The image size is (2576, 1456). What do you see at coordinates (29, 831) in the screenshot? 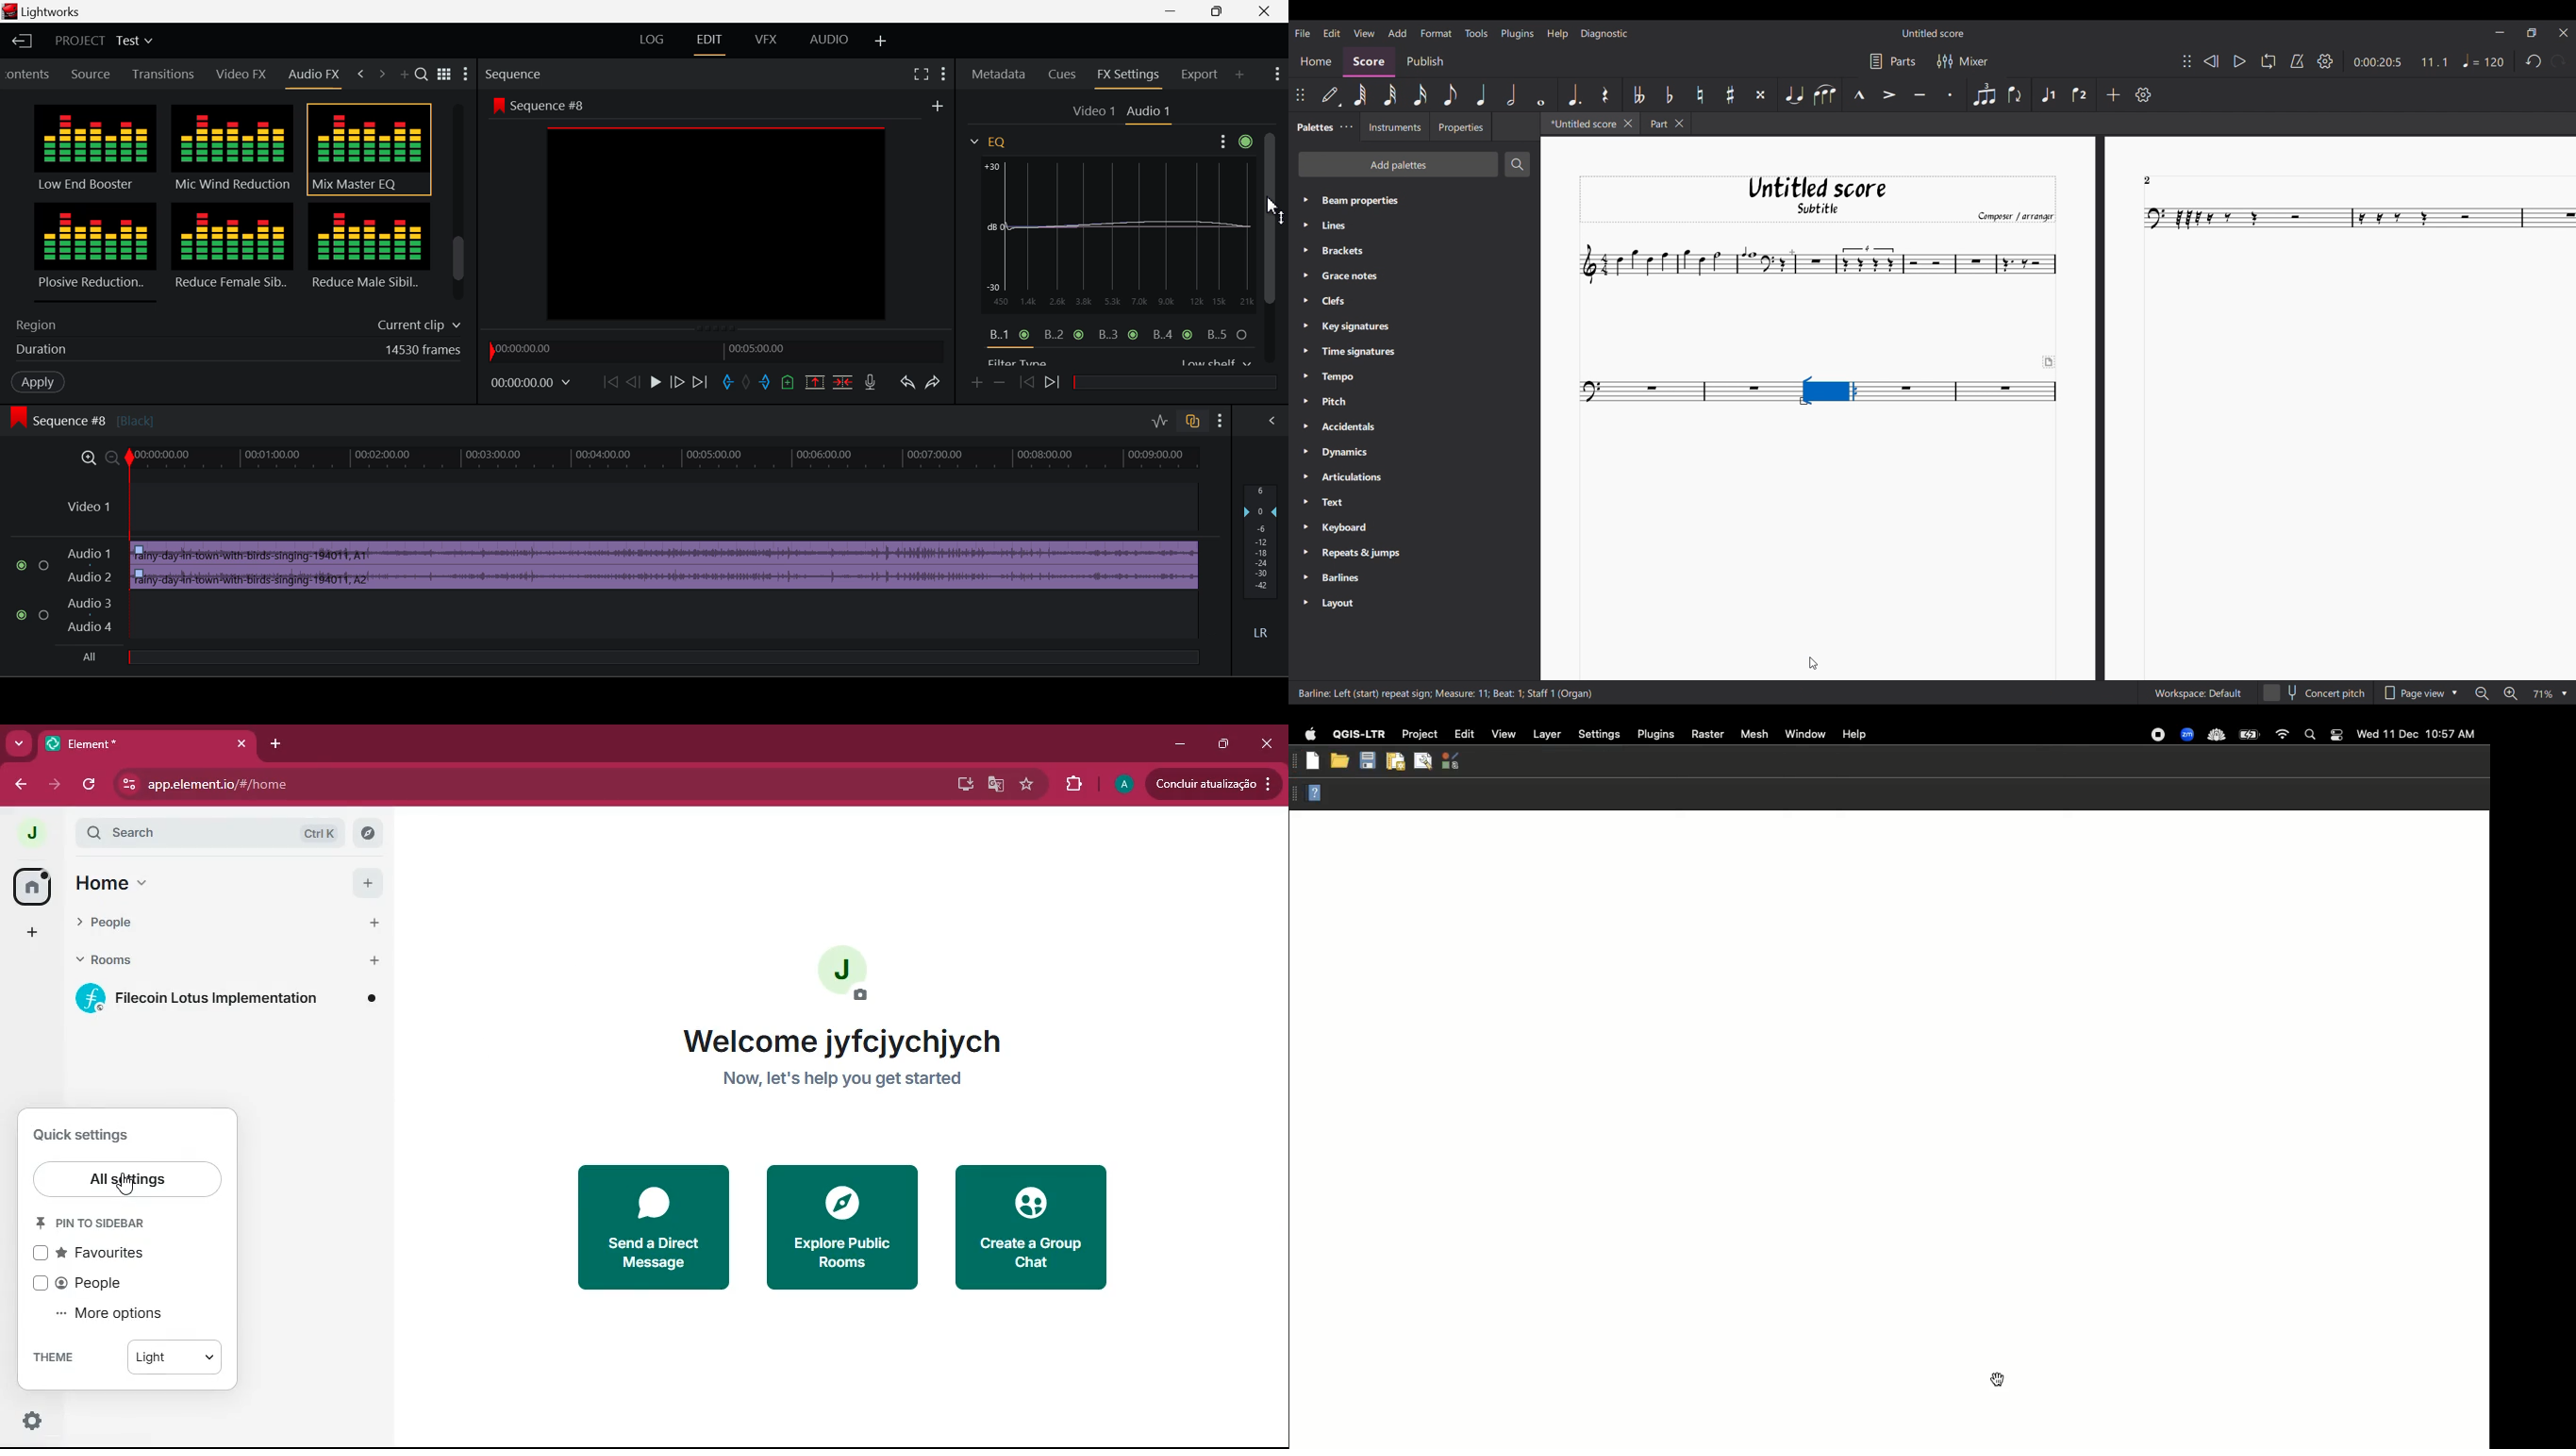
I see `profile` at bounding box center [29, 831].